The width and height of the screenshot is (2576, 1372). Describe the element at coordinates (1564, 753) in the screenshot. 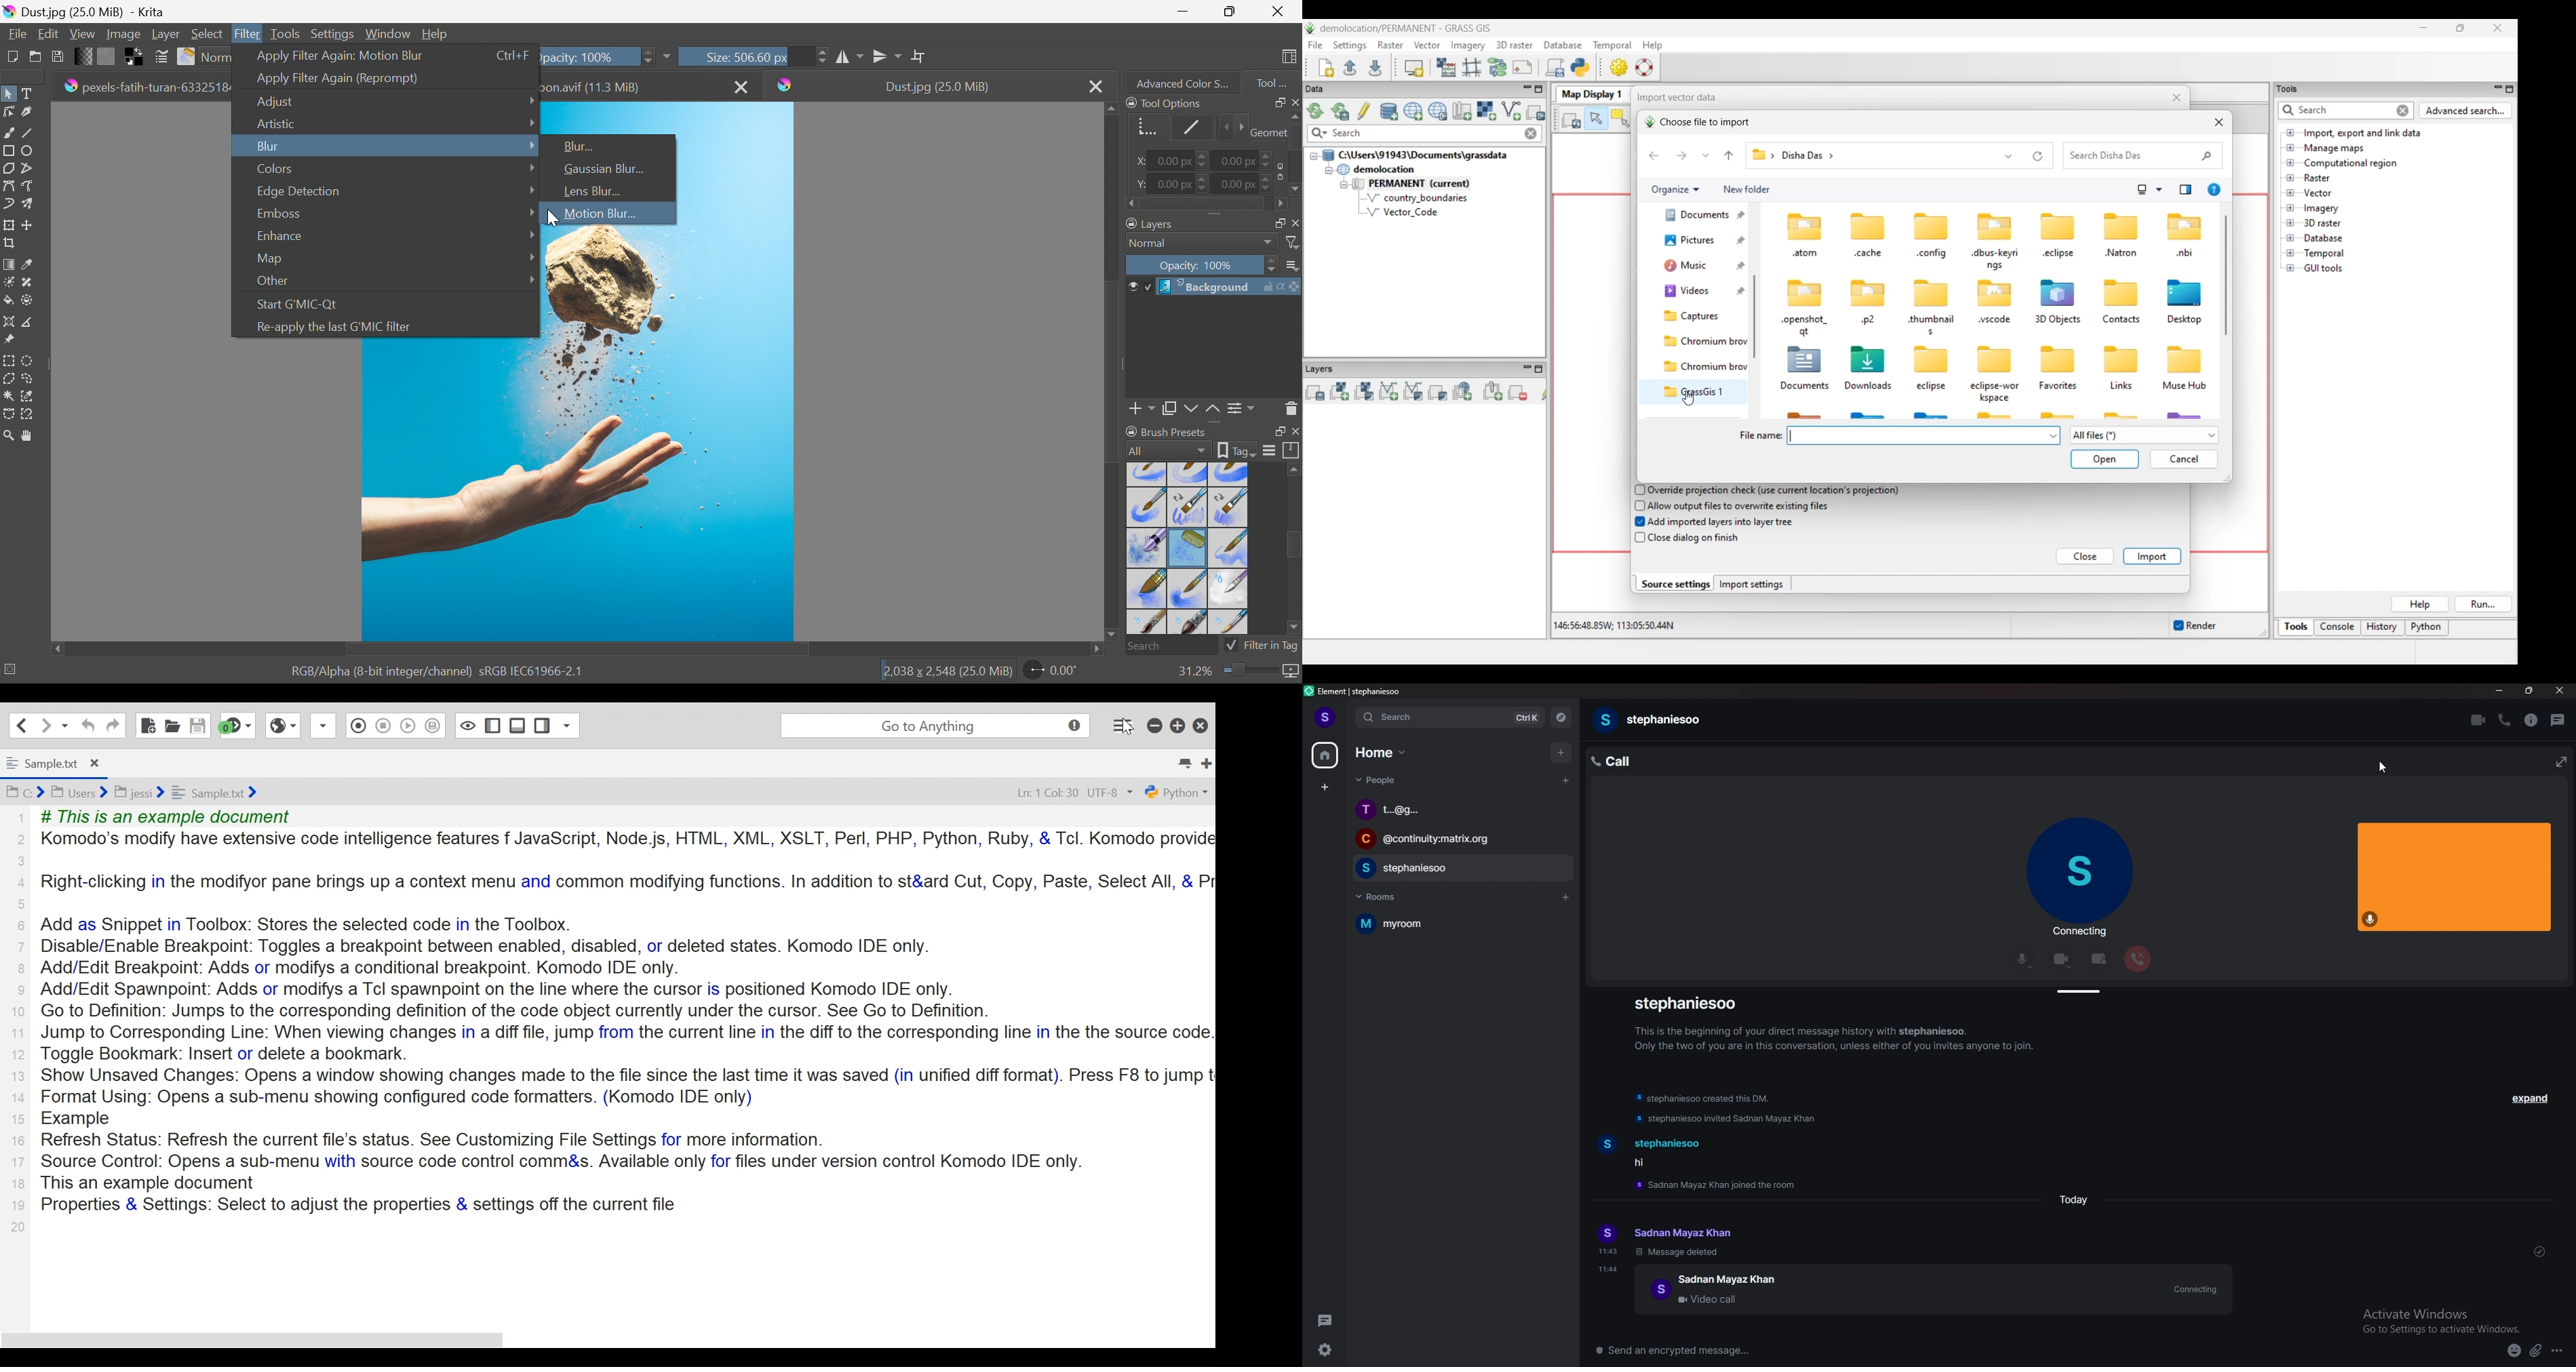

I see `add` at that location.